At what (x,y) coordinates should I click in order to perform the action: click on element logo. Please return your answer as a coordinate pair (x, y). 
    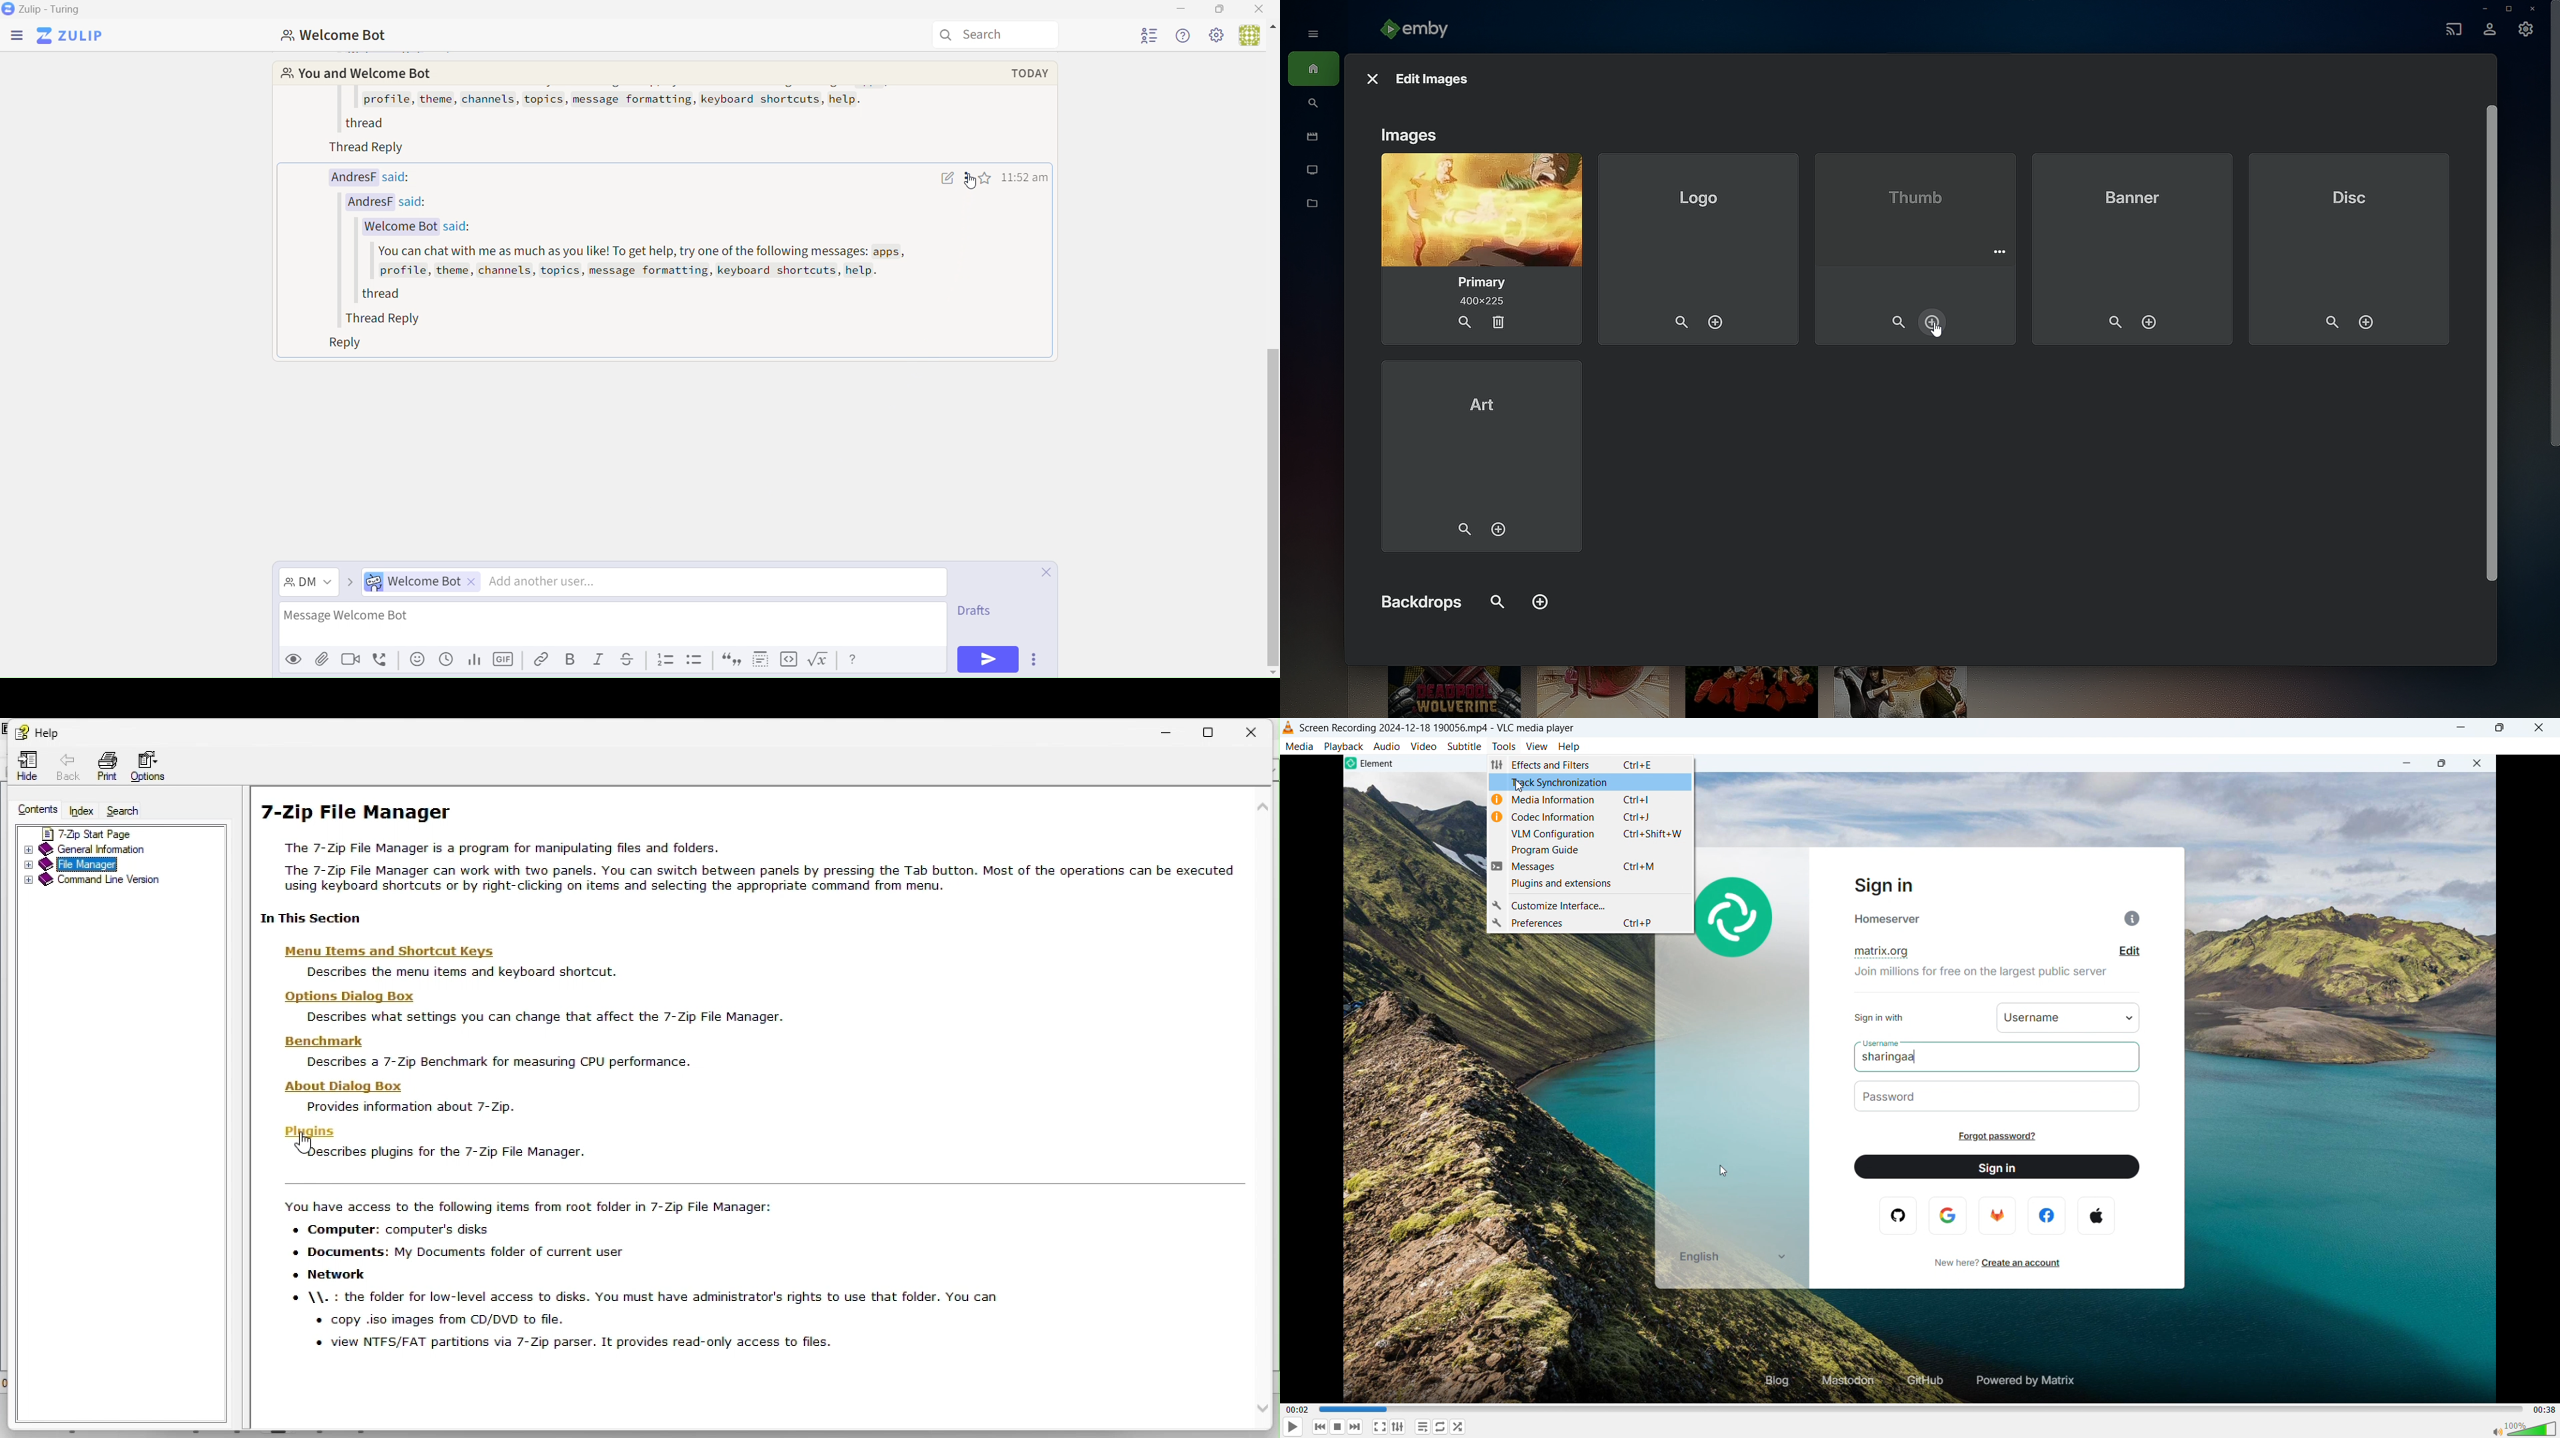
    Looking at the image, I should click on (1743, 920).